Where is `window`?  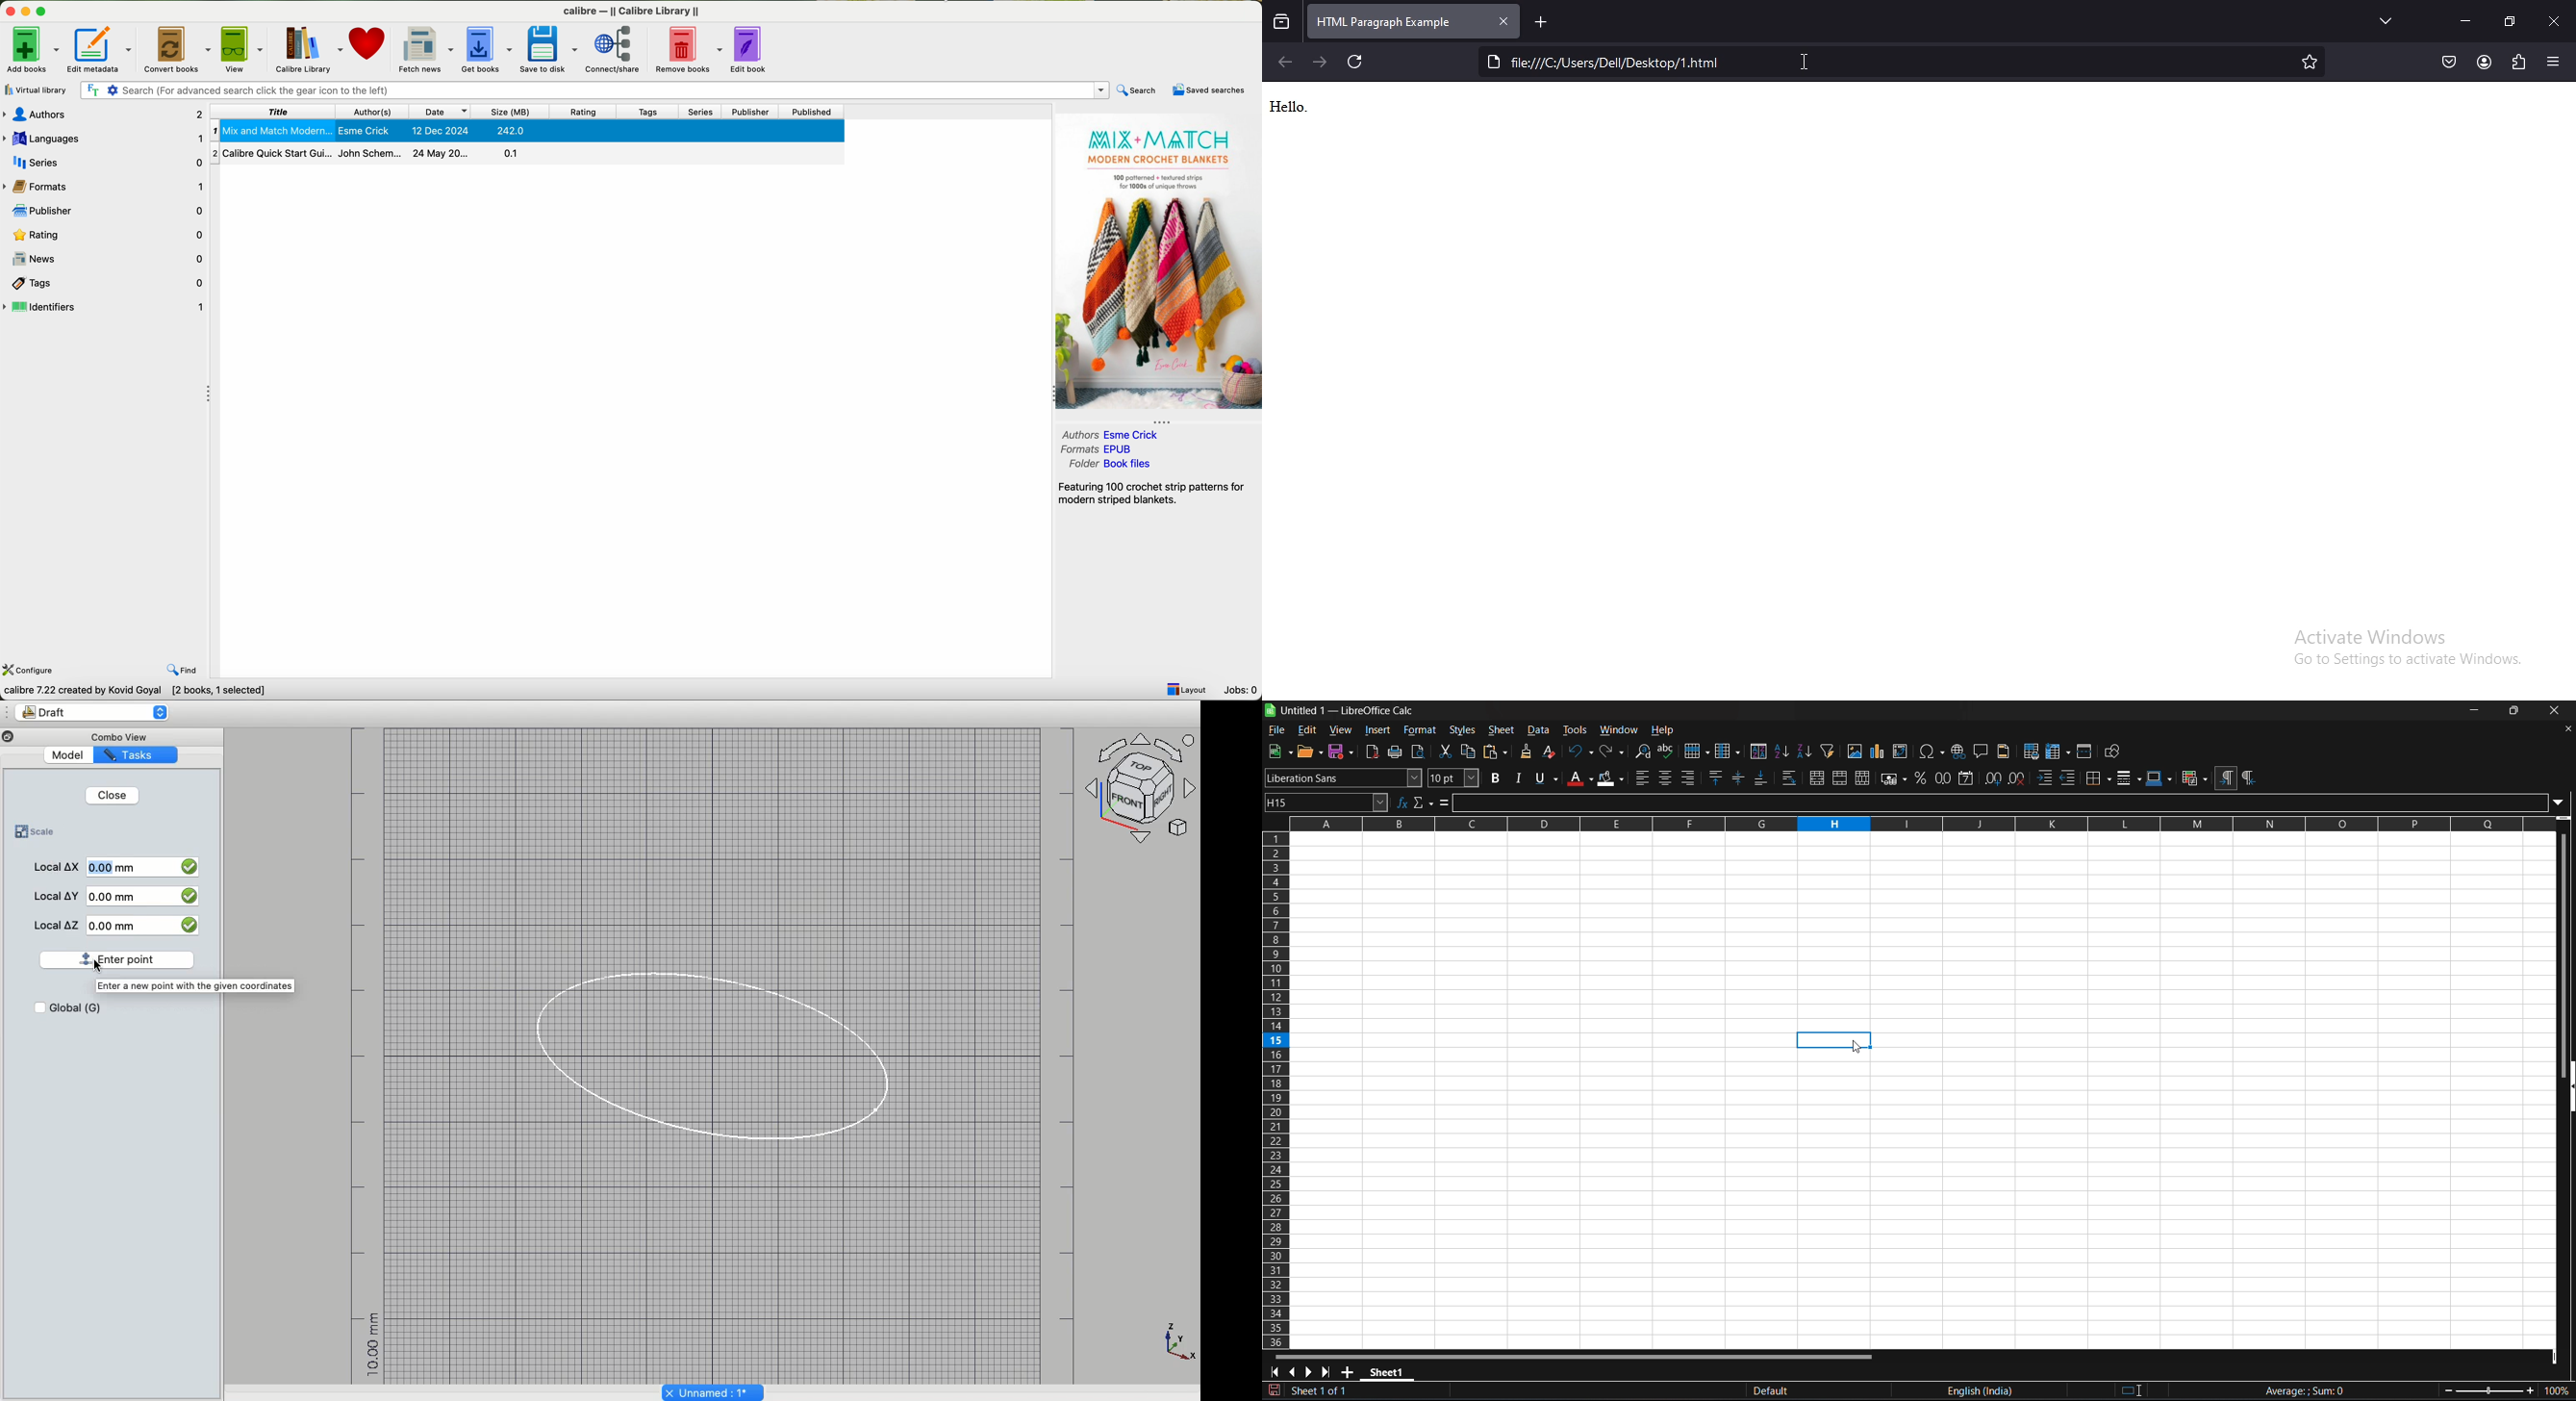 window is located at coordinates (1620, 731).